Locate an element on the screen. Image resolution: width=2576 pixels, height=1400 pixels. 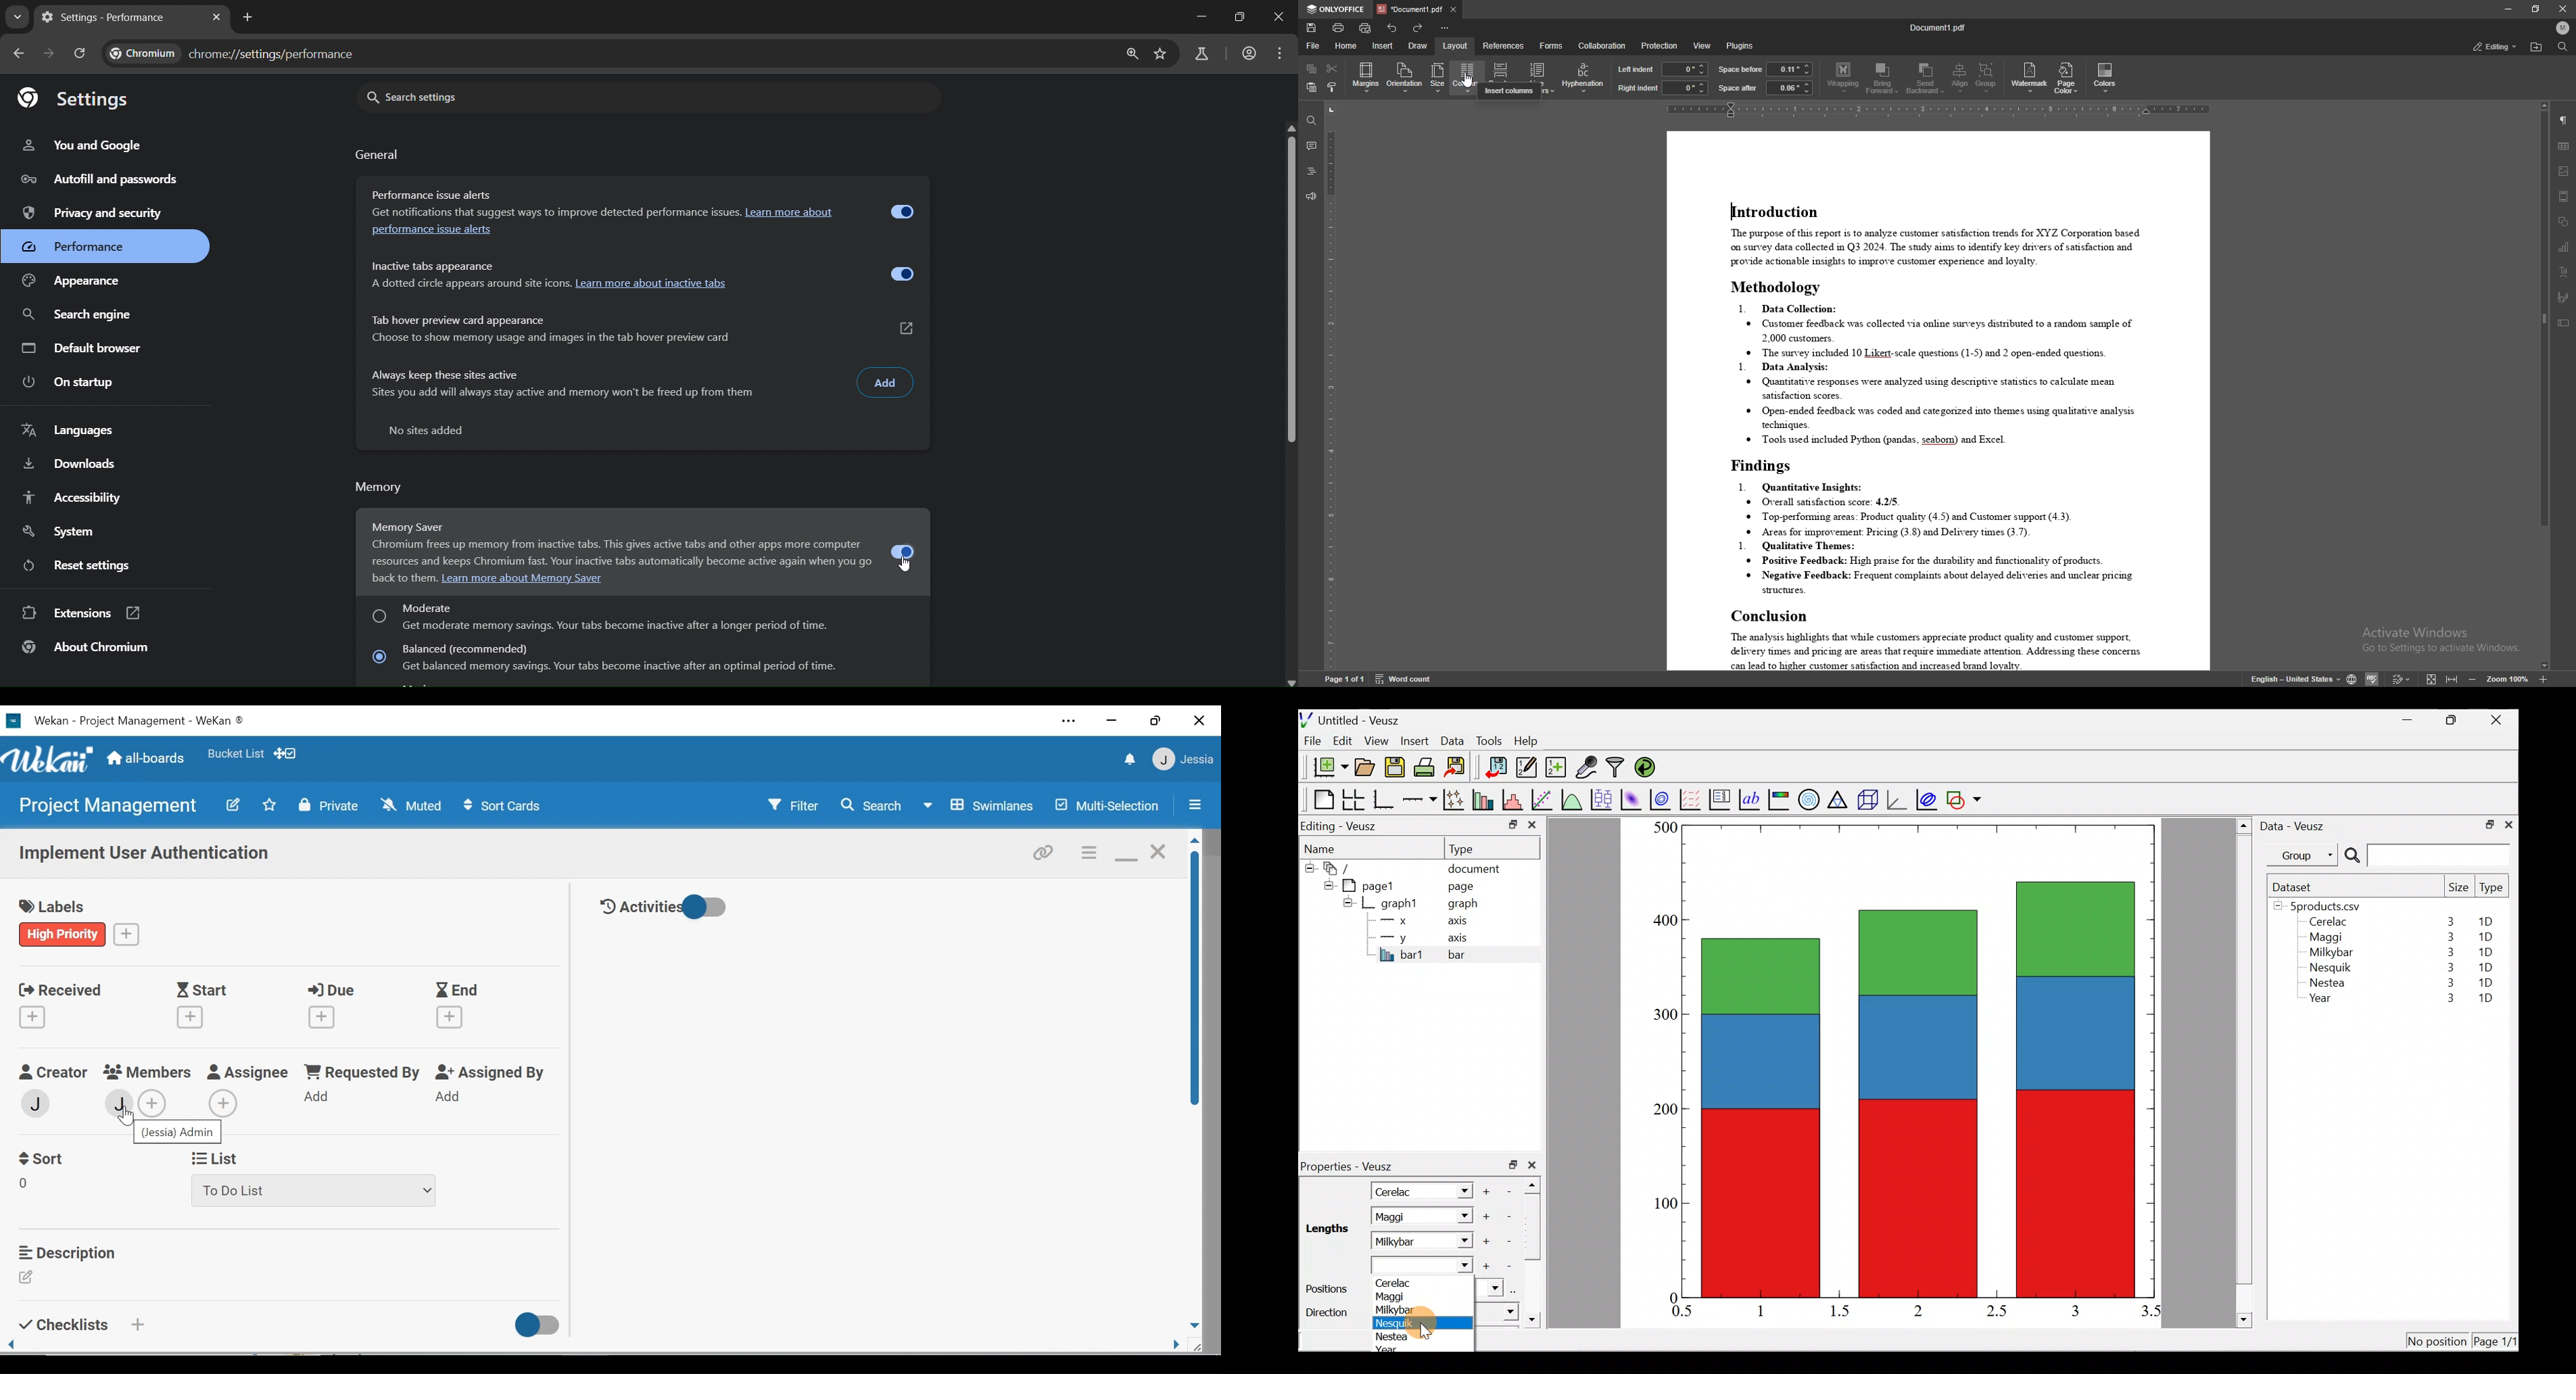
hyphentation is located at coordinates (1584, 77).